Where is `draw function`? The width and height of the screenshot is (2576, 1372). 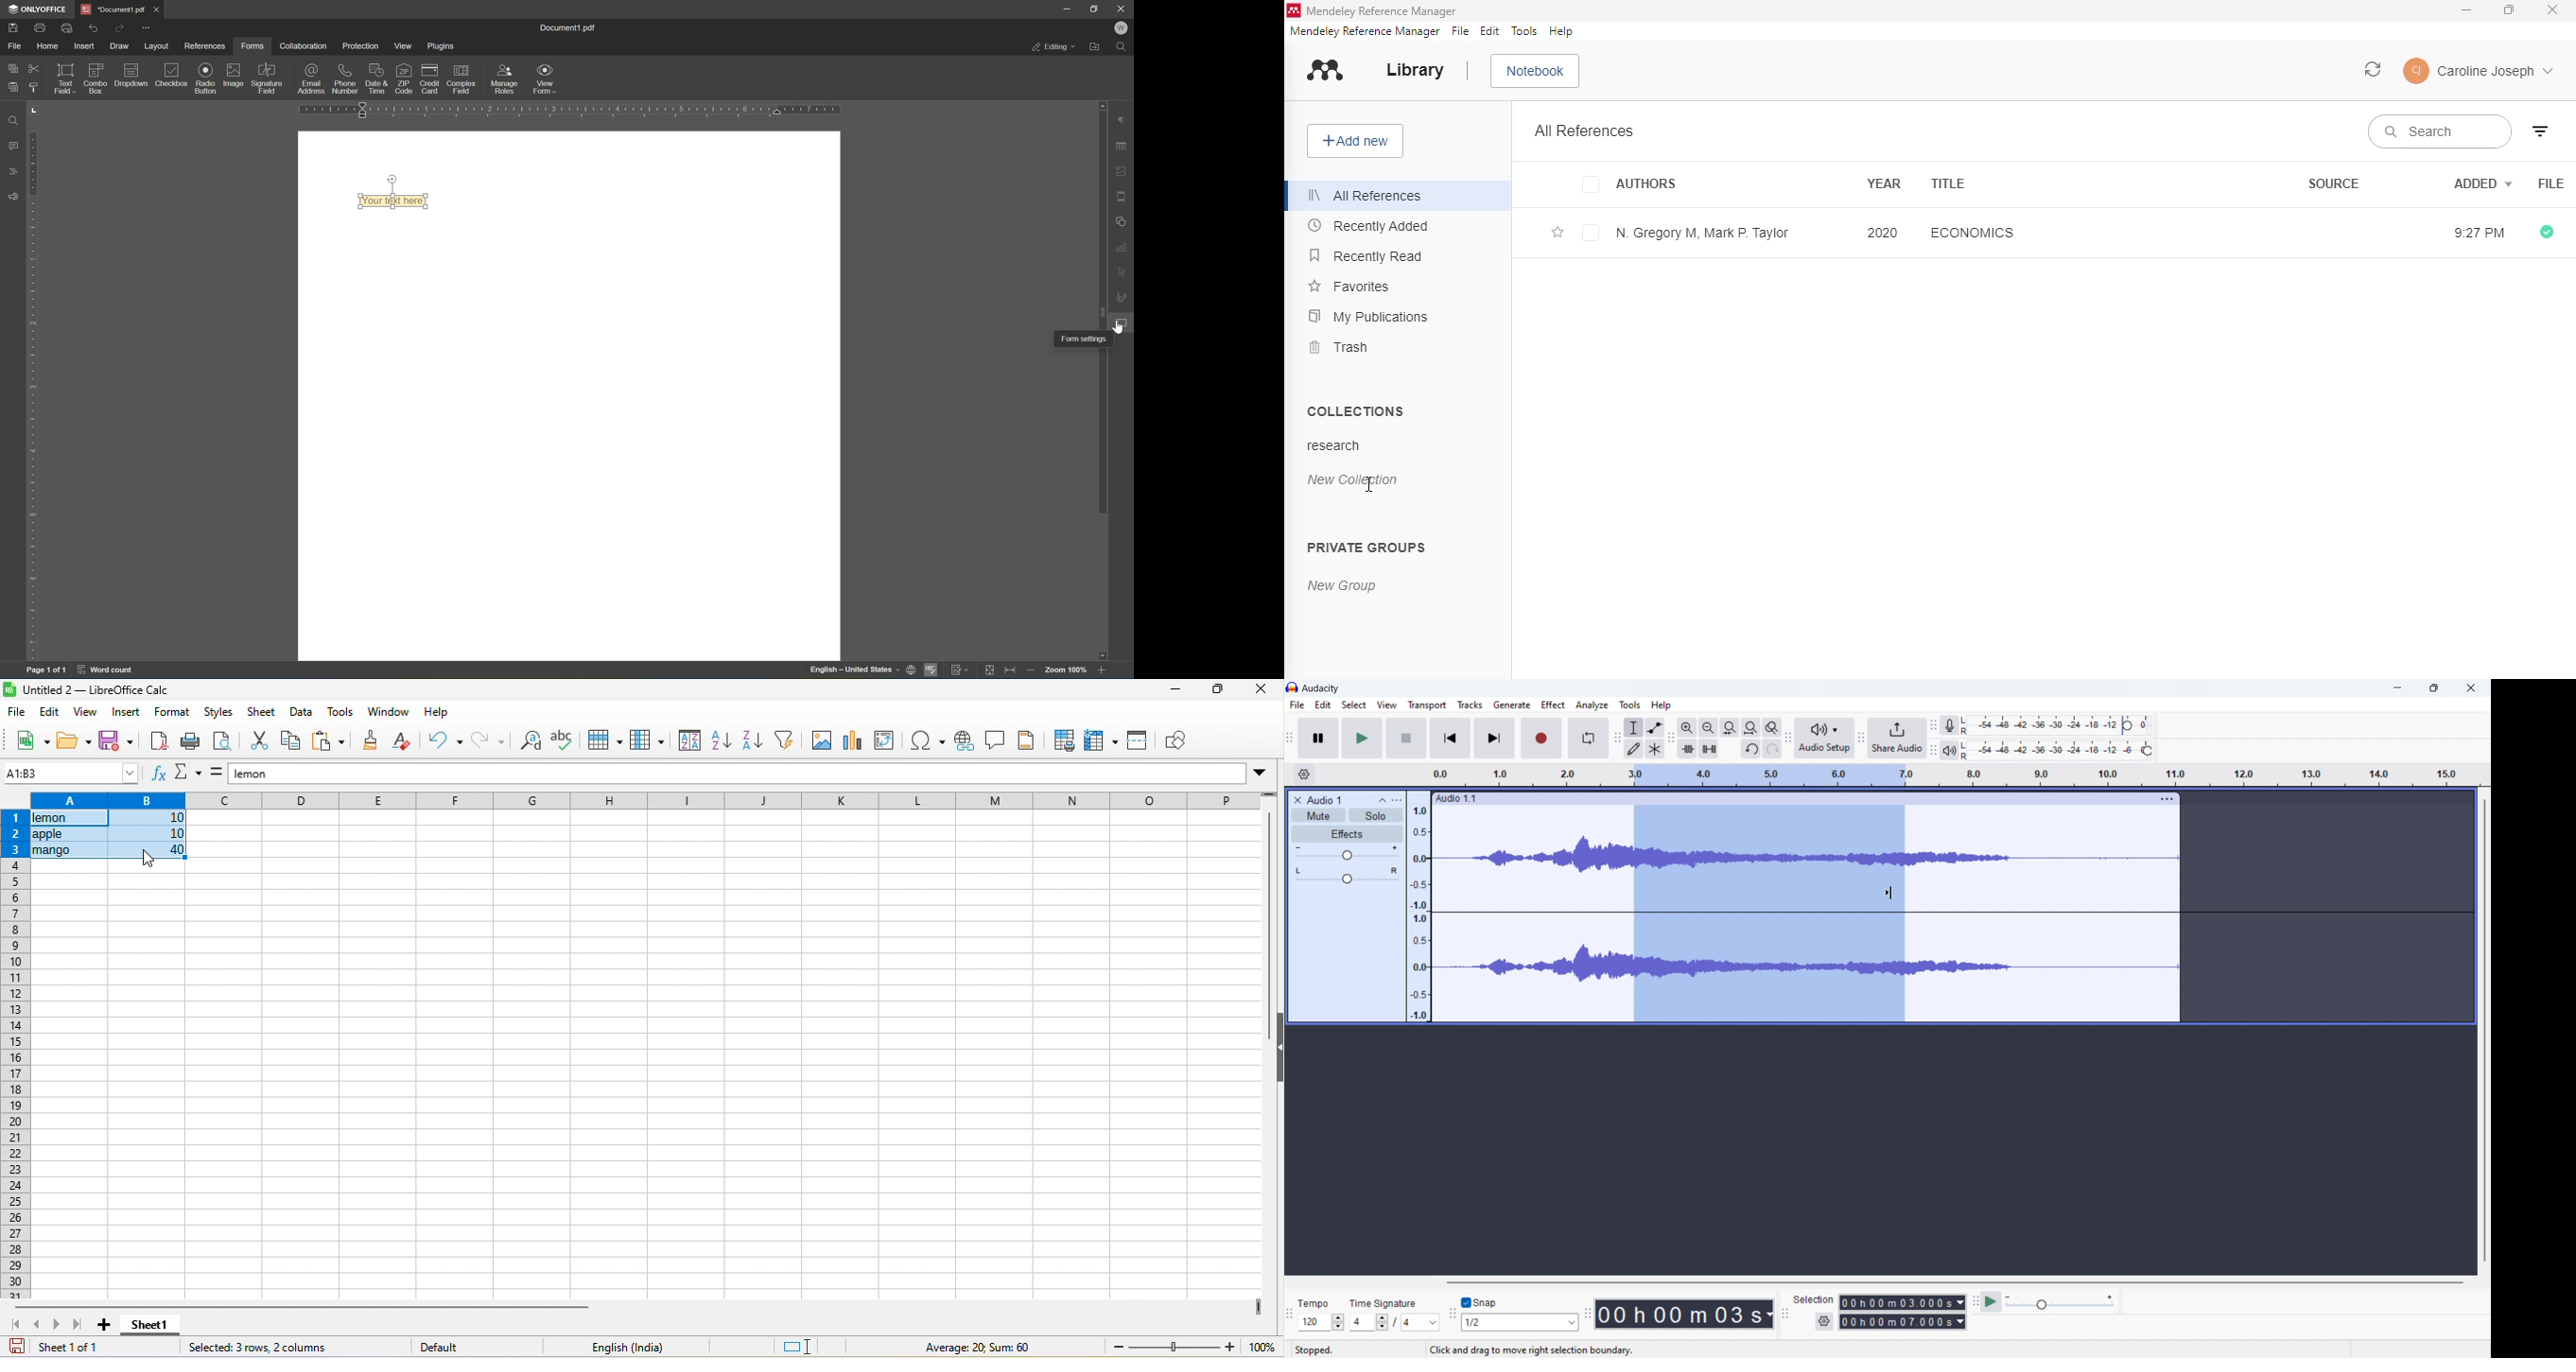
draw function is located at coordinates (1180, 741).